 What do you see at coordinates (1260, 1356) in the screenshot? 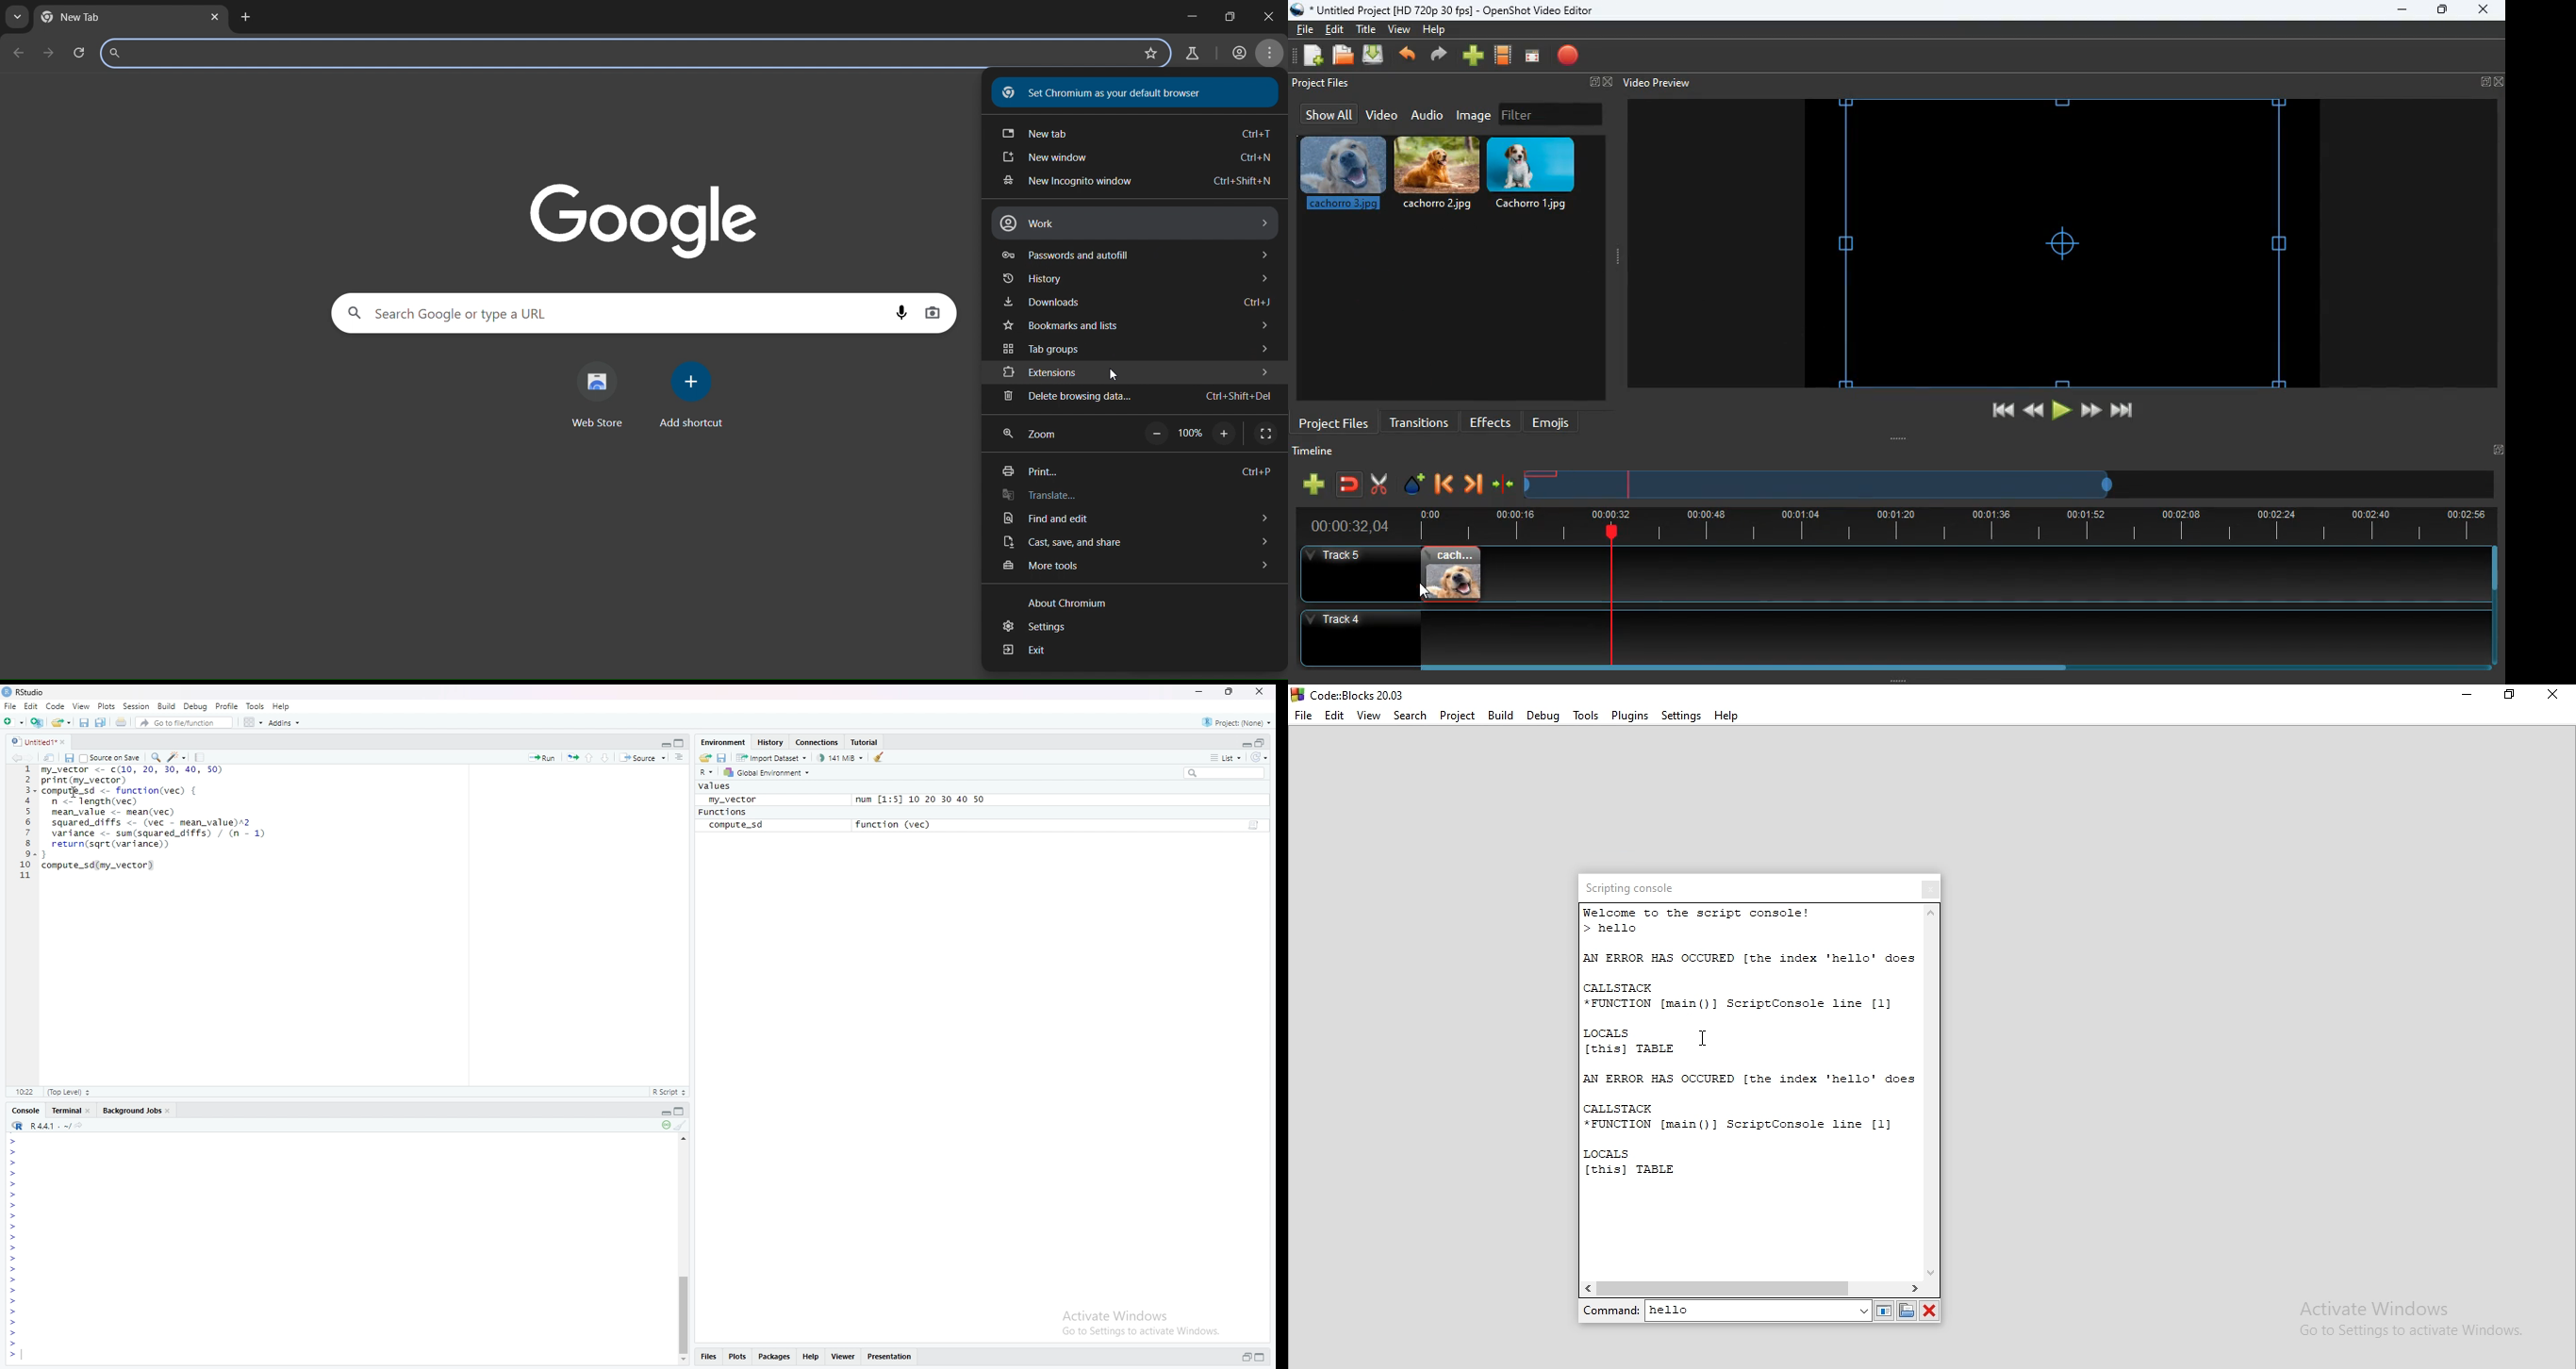
I see `Maximize` at bounding box center [1260, 1356].